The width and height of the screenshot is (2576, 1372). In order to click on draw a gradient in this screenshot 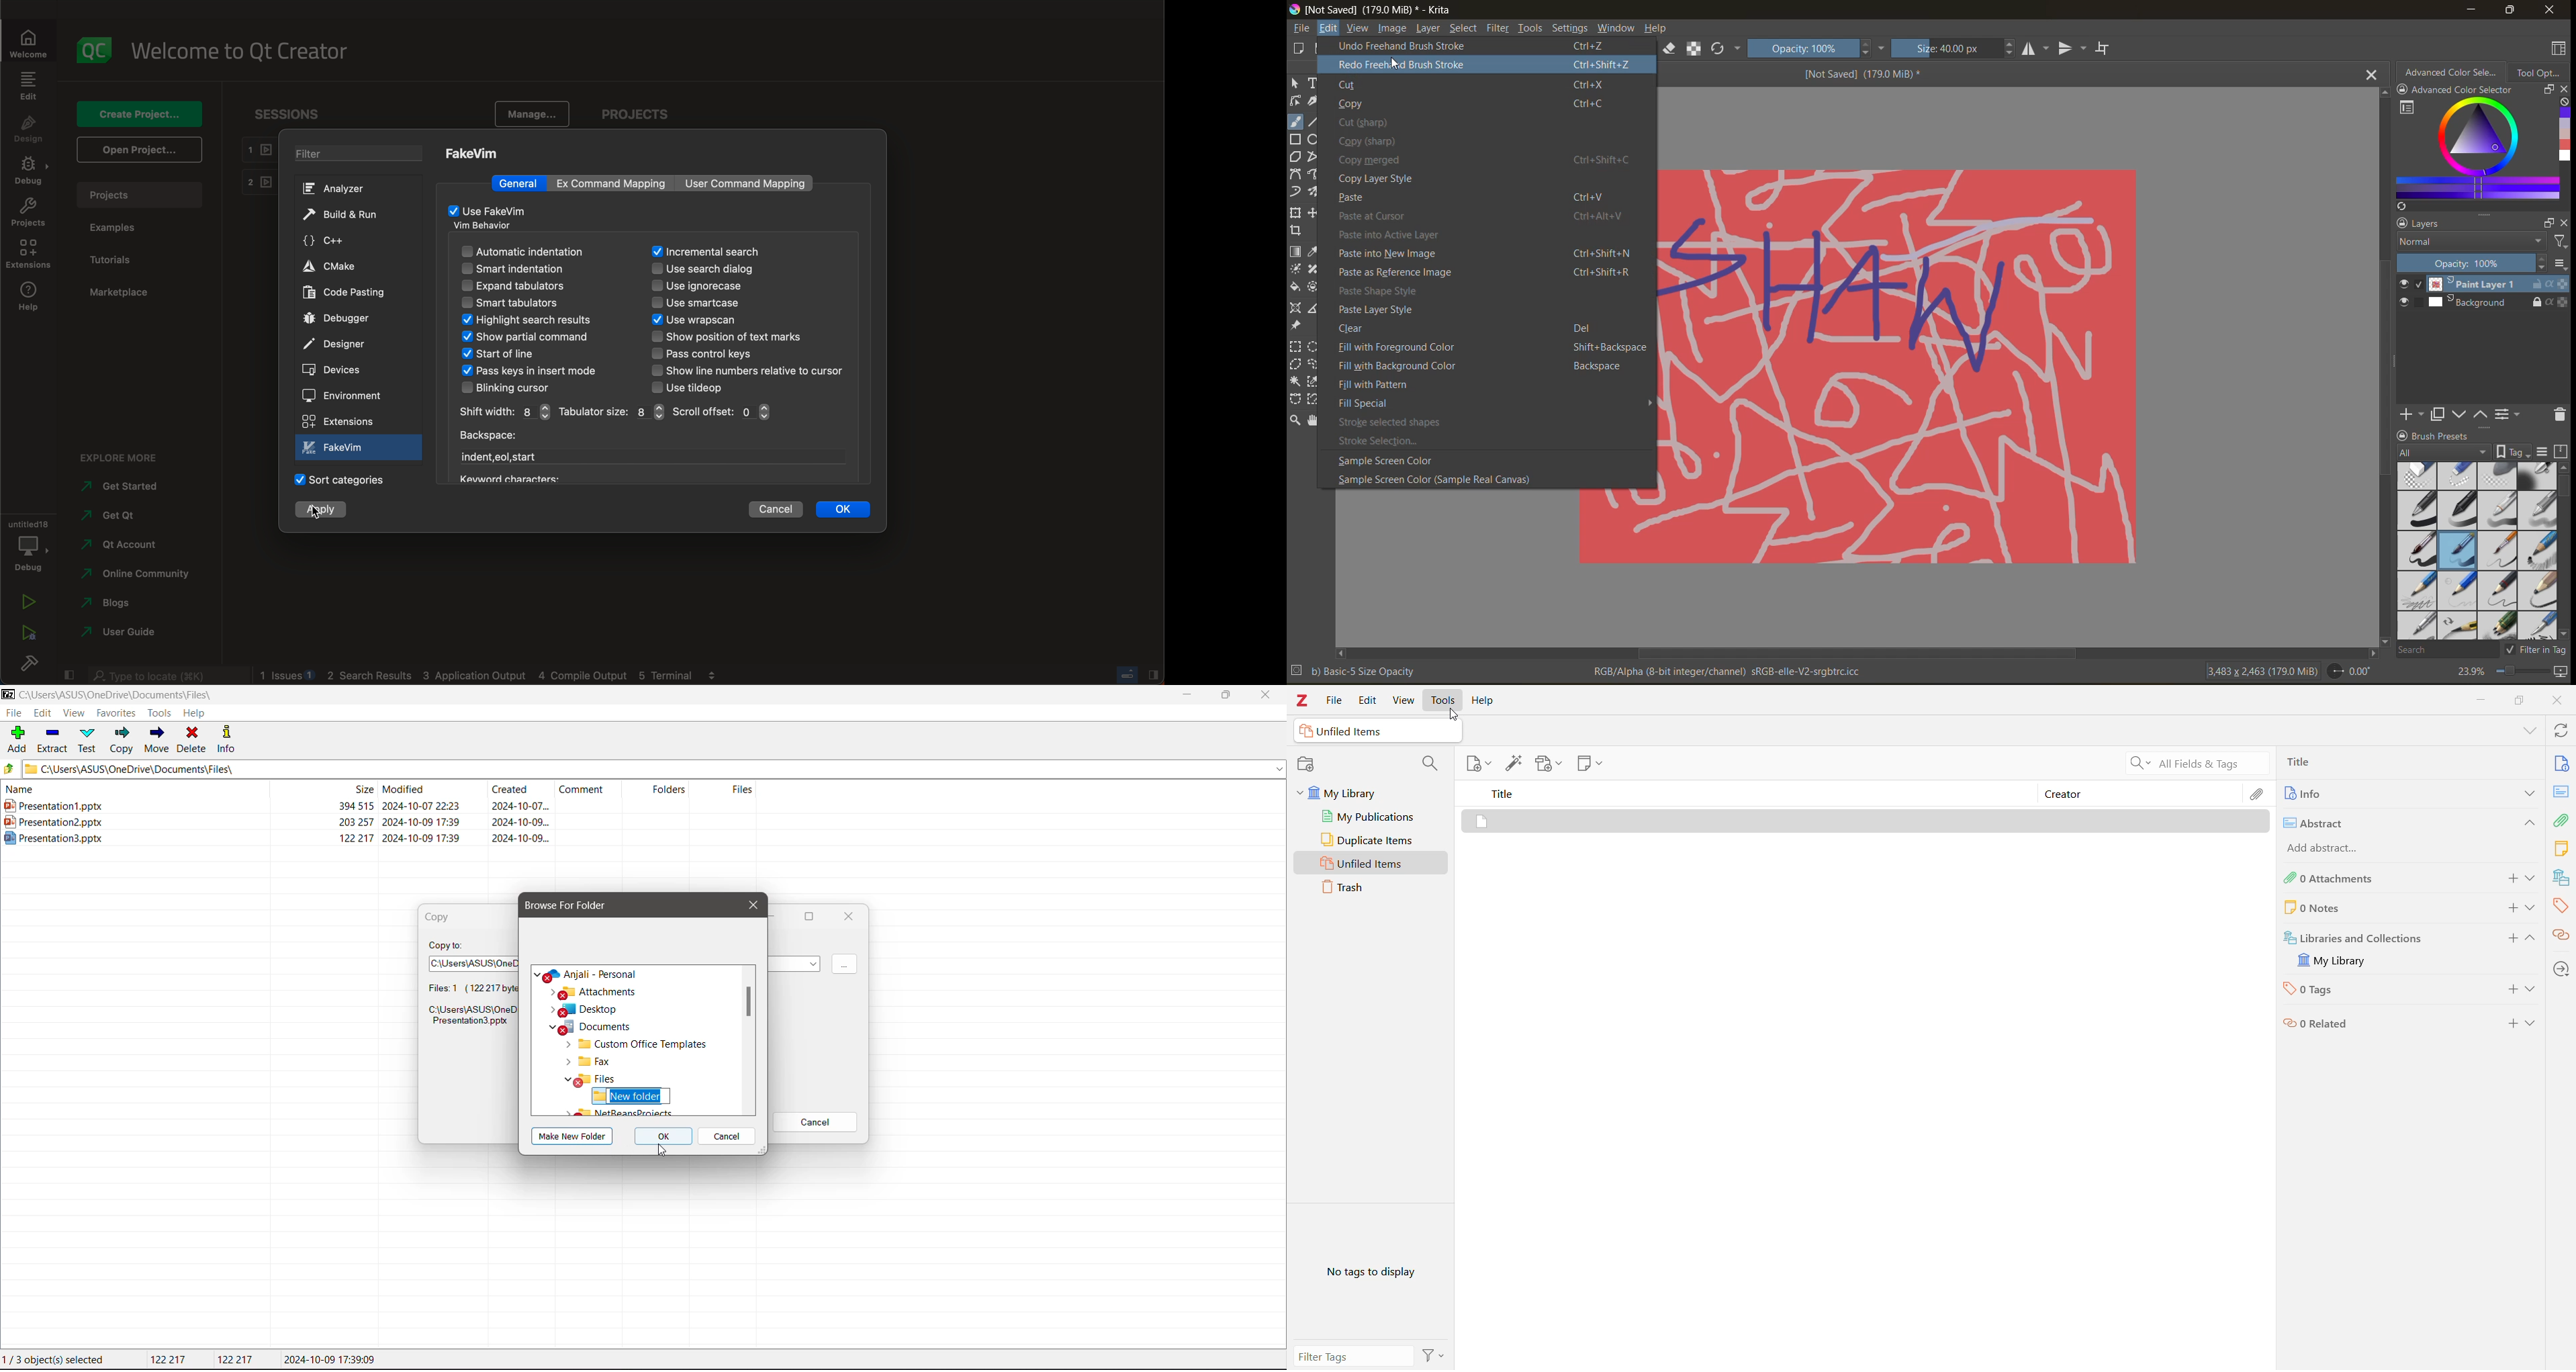, I will do `click(1296, 252)`.